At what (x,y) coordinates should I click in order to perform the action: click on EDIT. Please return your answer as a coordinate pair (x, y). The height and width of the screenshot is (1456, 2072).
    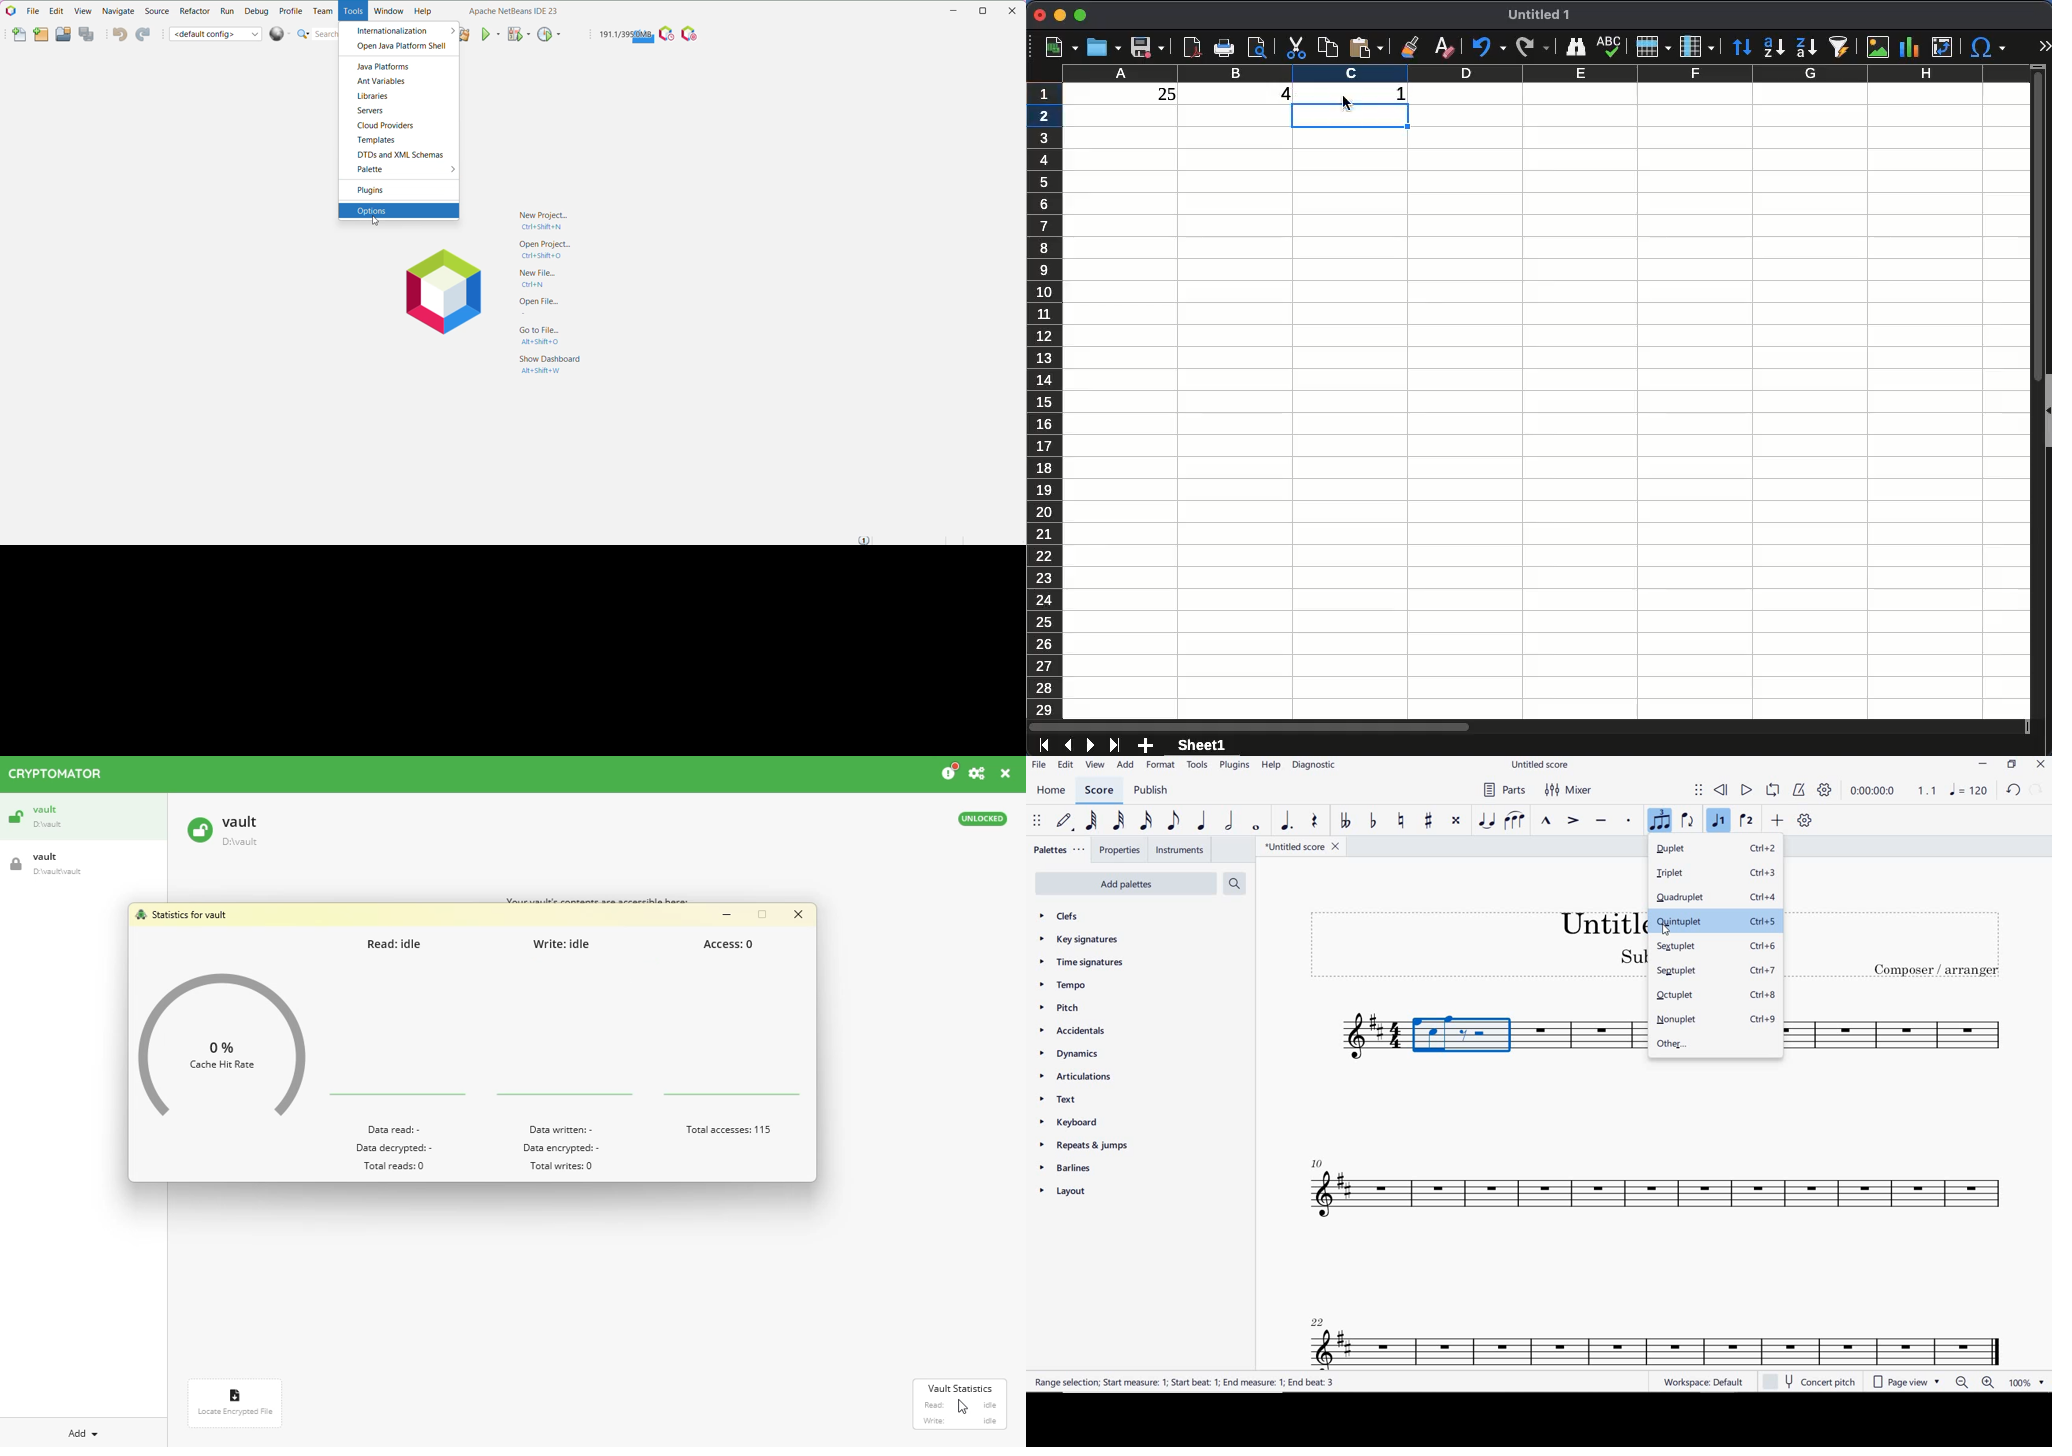
    Looking at the image, I should click on (1065, 765).